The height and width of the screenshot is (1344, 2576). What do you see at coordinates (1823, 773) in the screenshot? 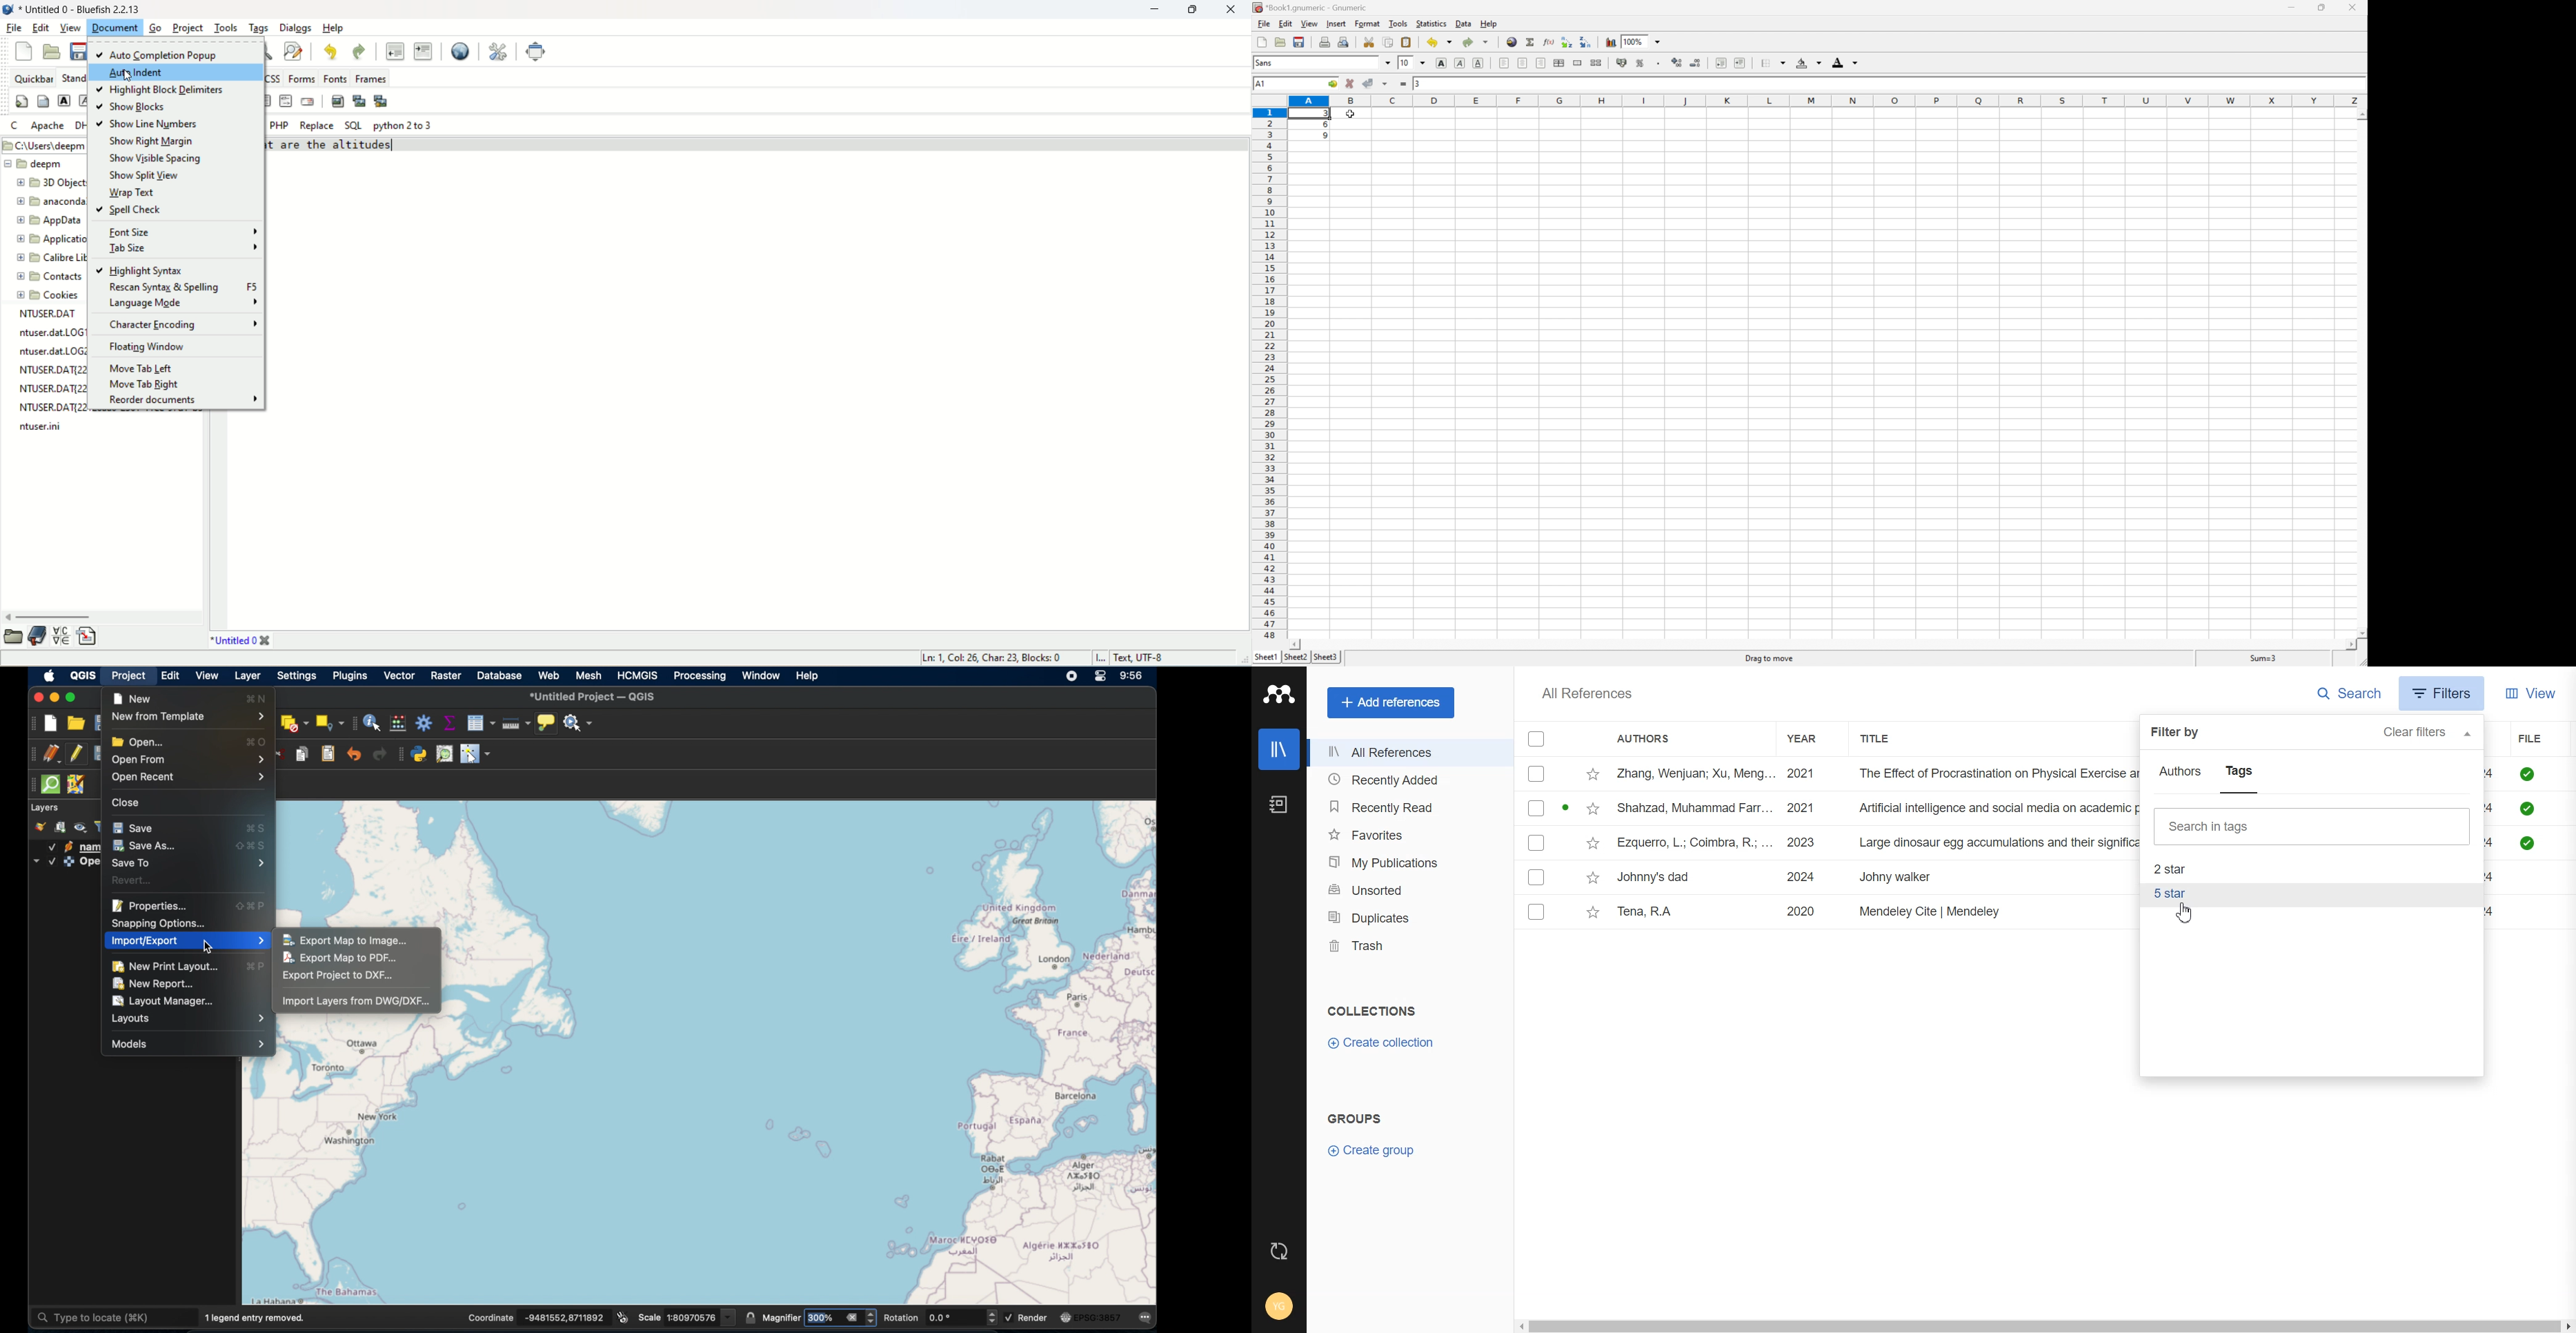
I see `File` at bounding box center [1823, 773].